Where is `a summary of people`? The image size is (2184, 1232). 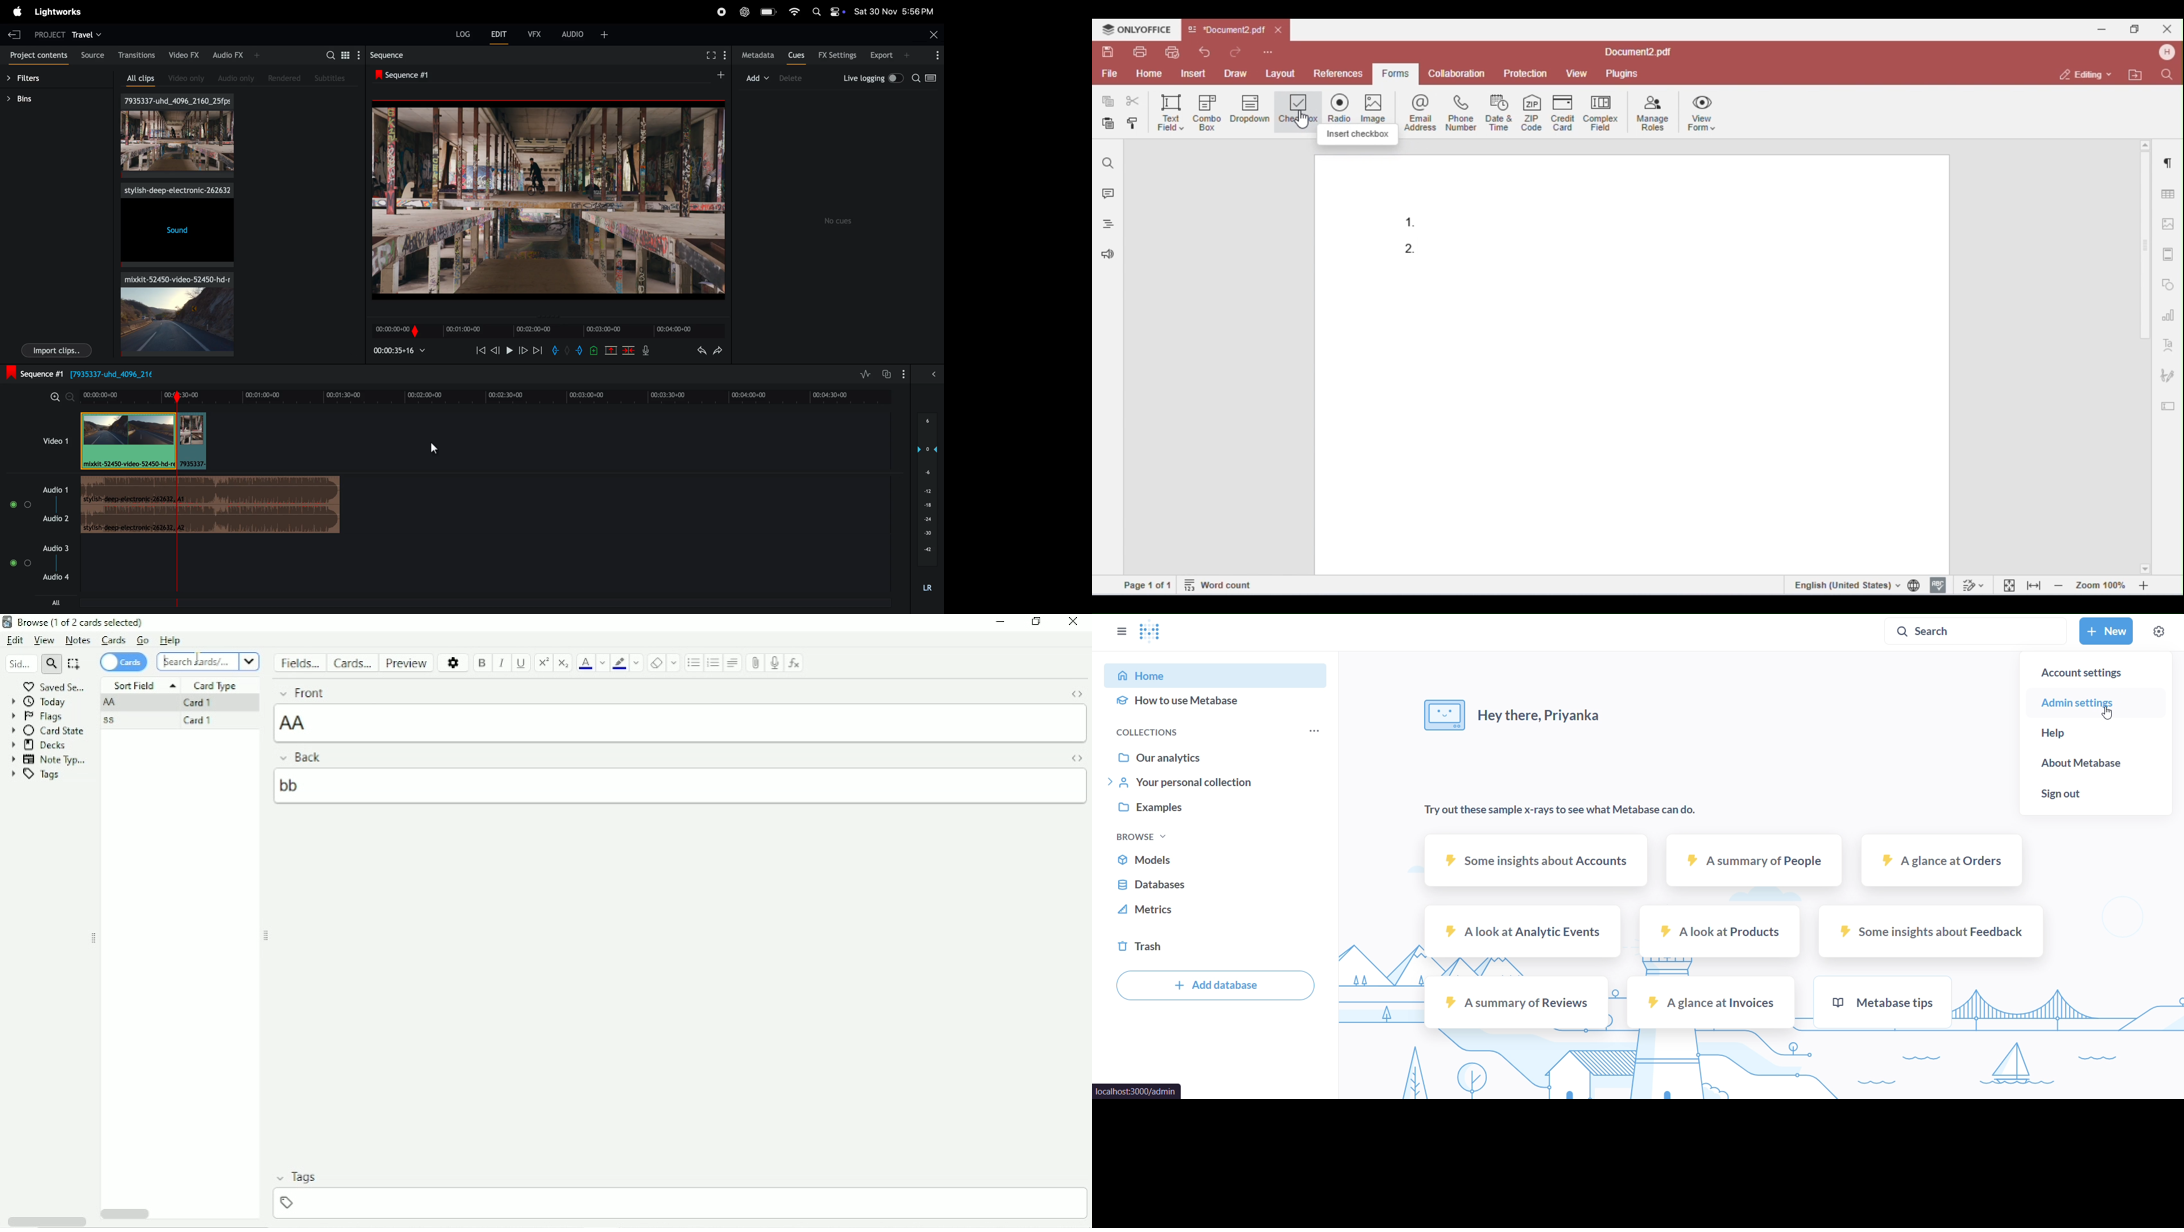 a summary of people is located at coordinates (1756, 863).